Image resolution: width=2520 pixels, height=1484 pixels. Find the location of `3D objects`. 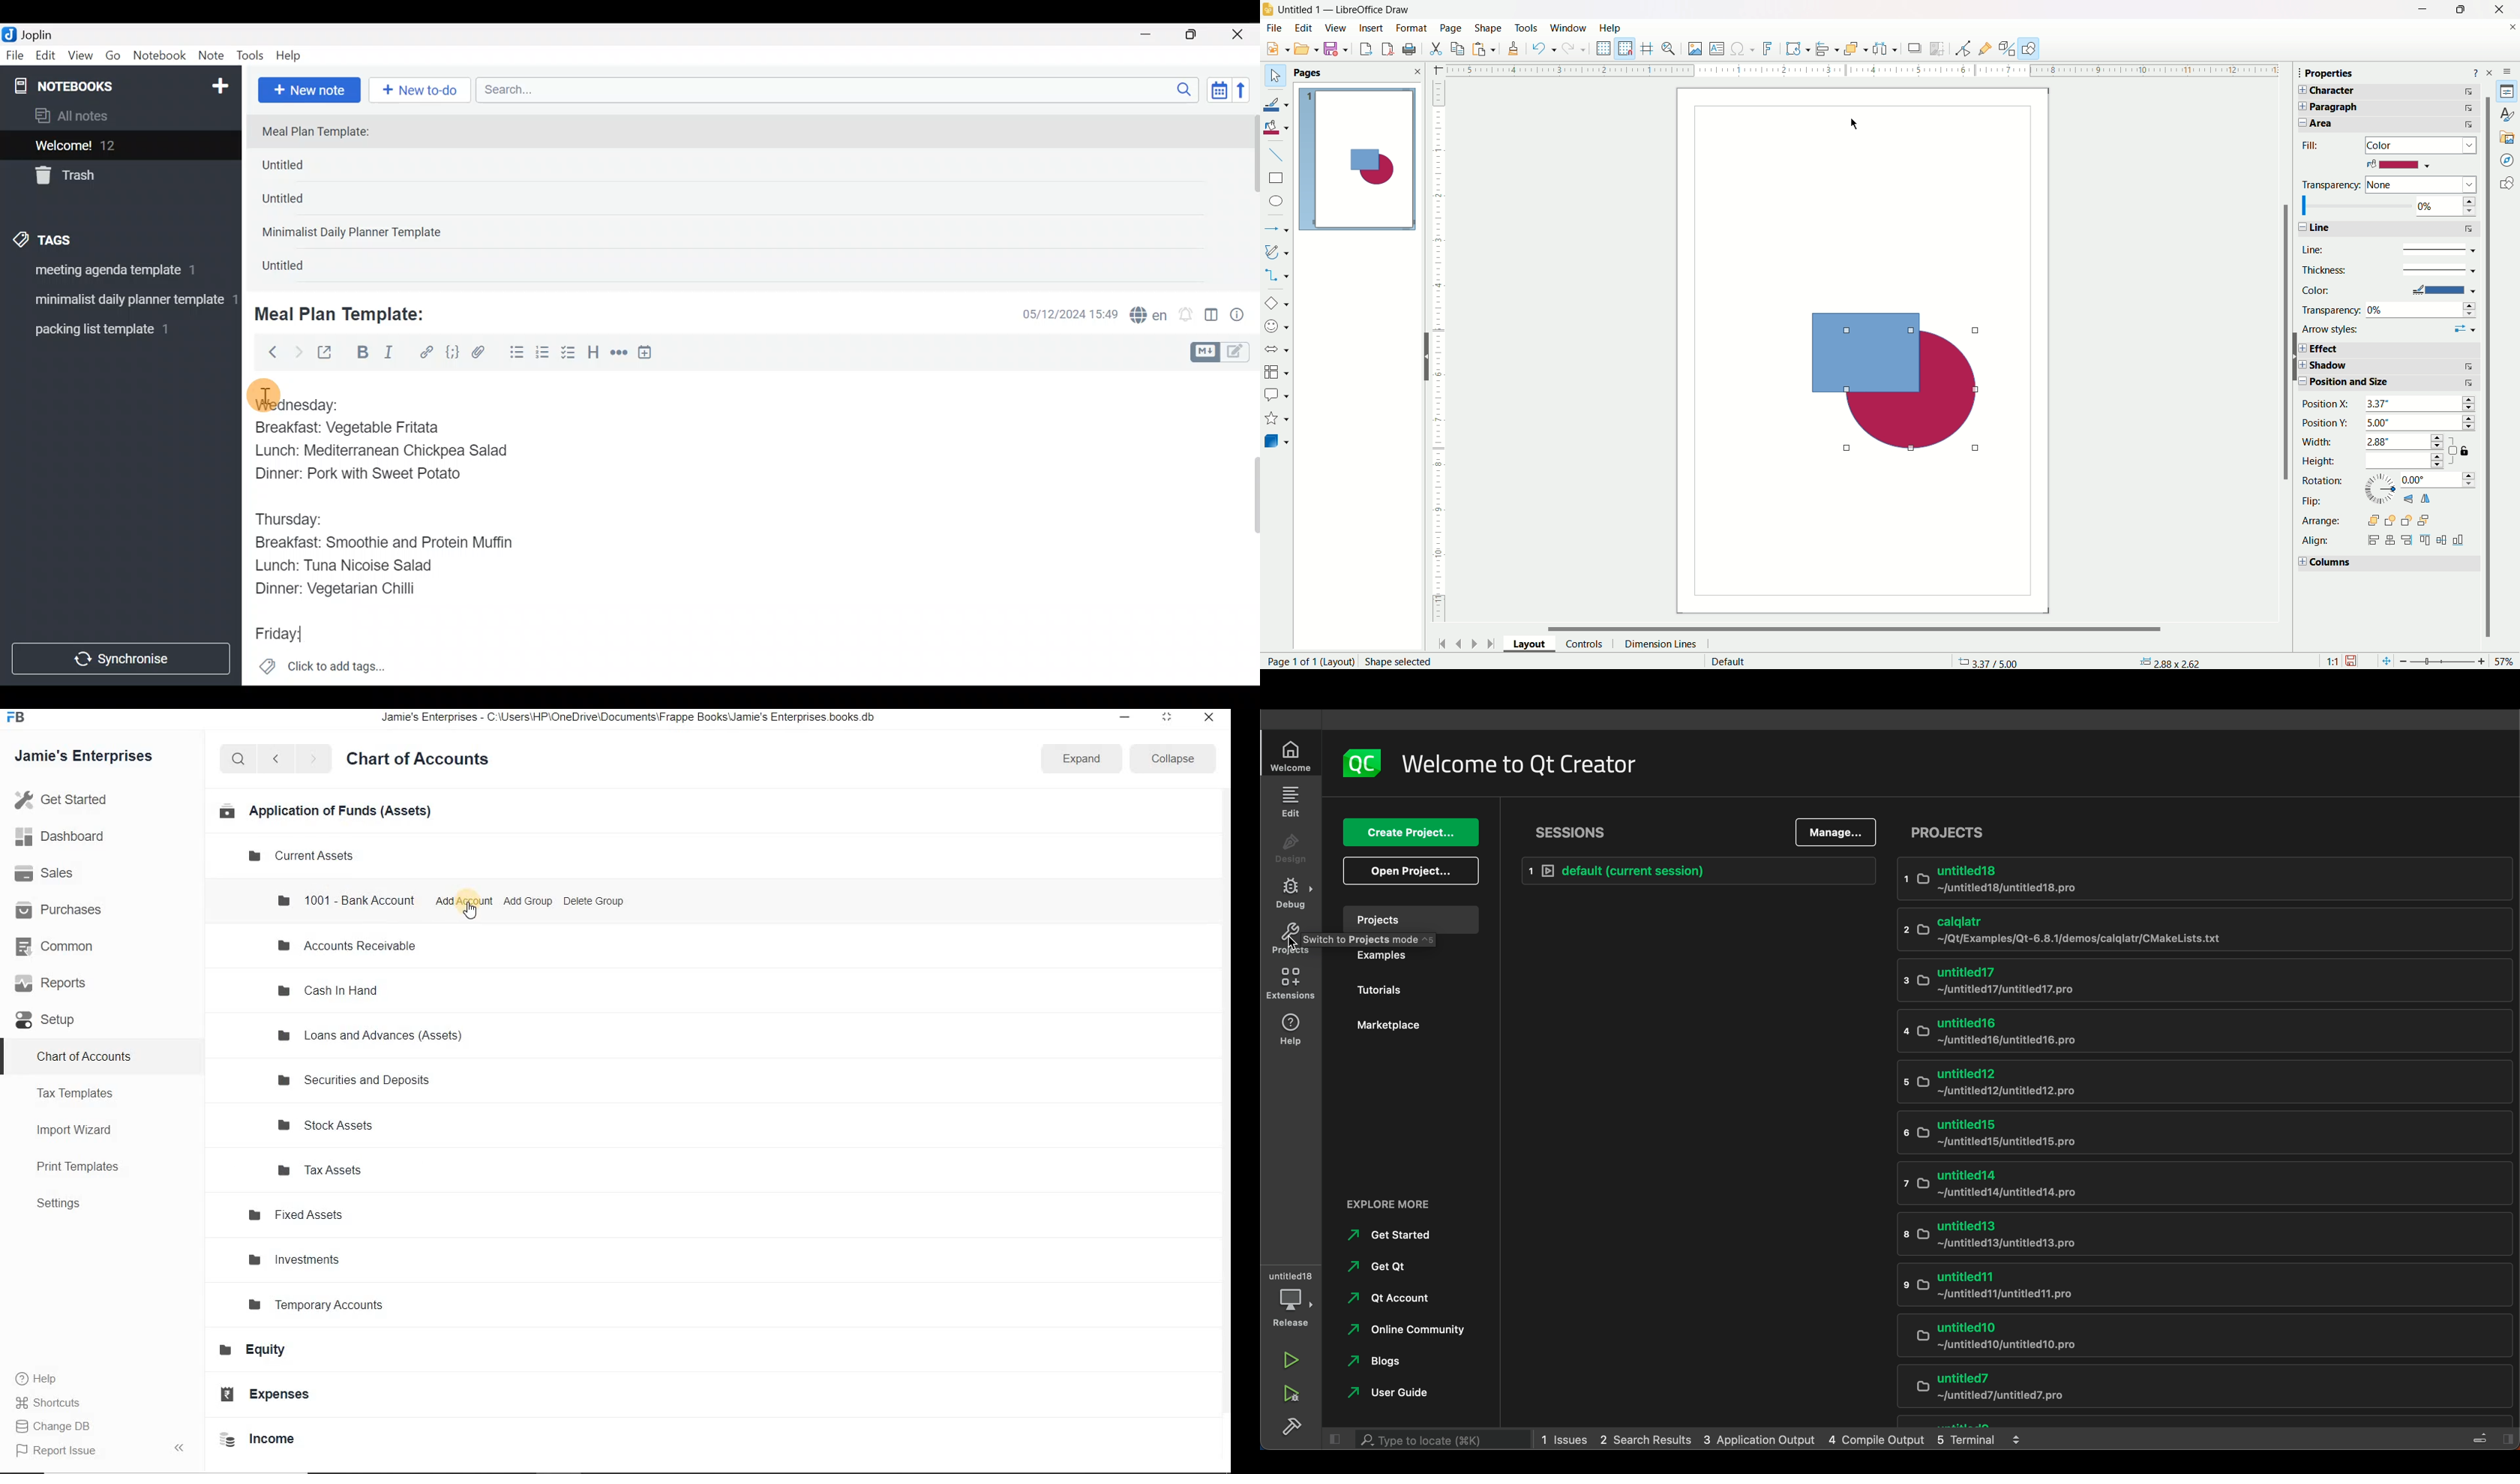

3D objects is located at coordinates (1278, 443).